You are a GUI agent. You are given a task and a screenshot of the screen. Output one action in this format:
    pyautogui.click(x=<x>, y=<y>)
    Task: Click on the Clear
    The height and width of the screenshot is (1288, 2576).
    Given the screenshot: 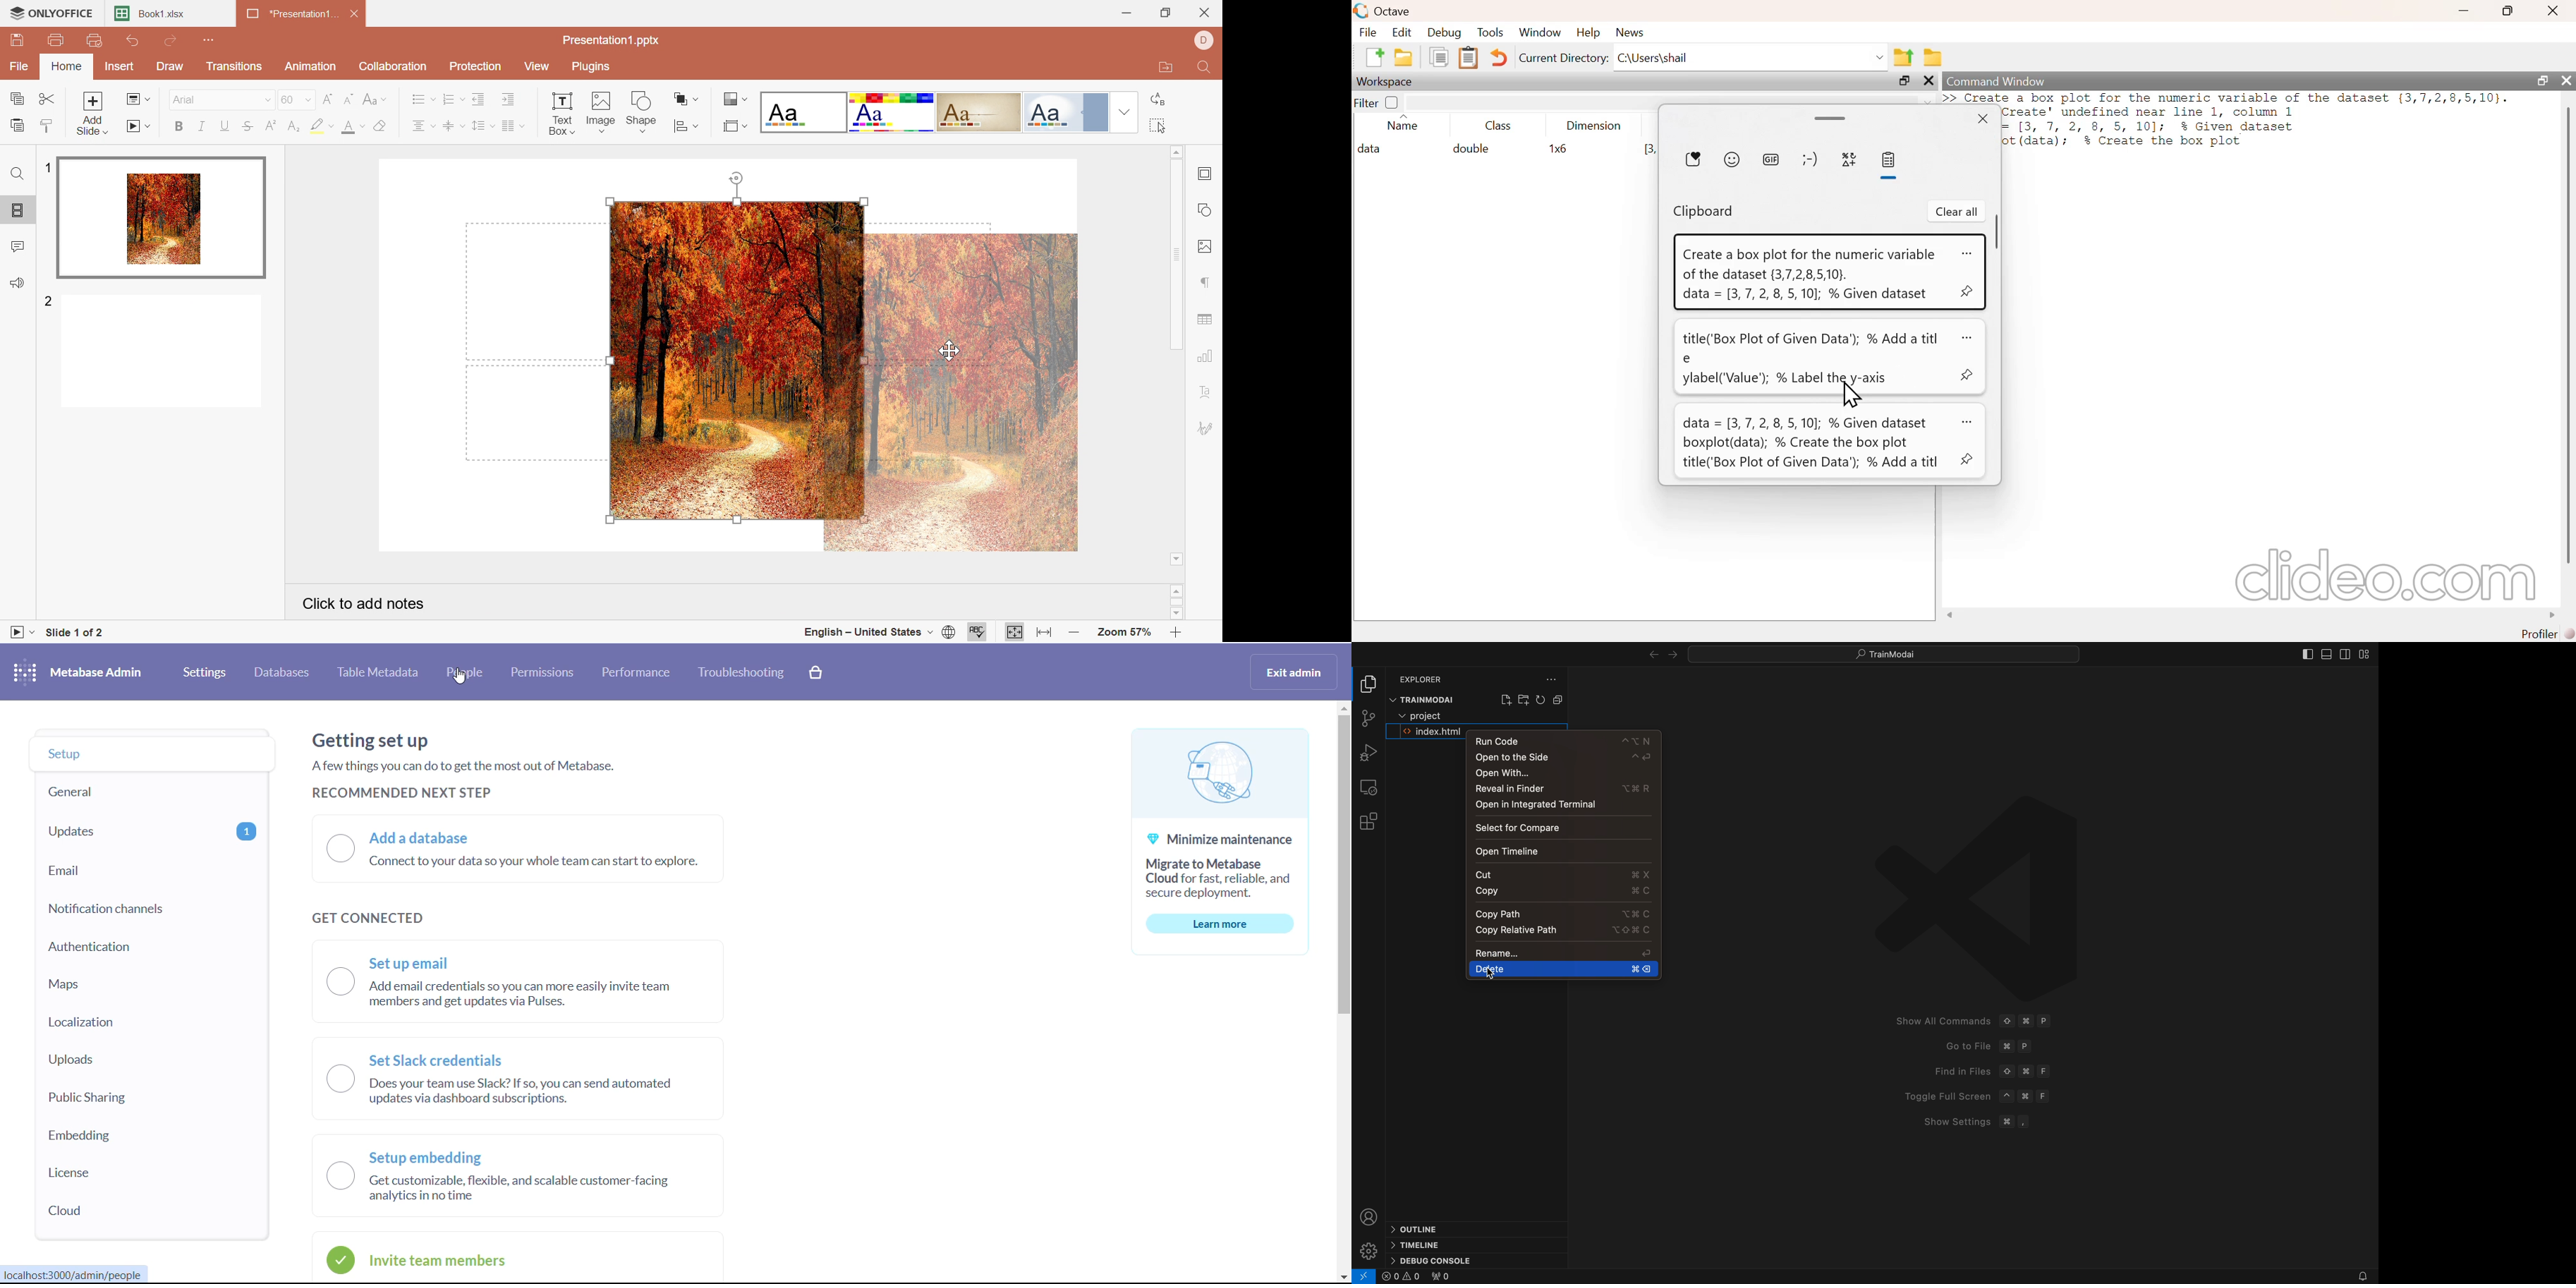 What is the action you would take?
    pyautogui.click(x=382, y=128)
    